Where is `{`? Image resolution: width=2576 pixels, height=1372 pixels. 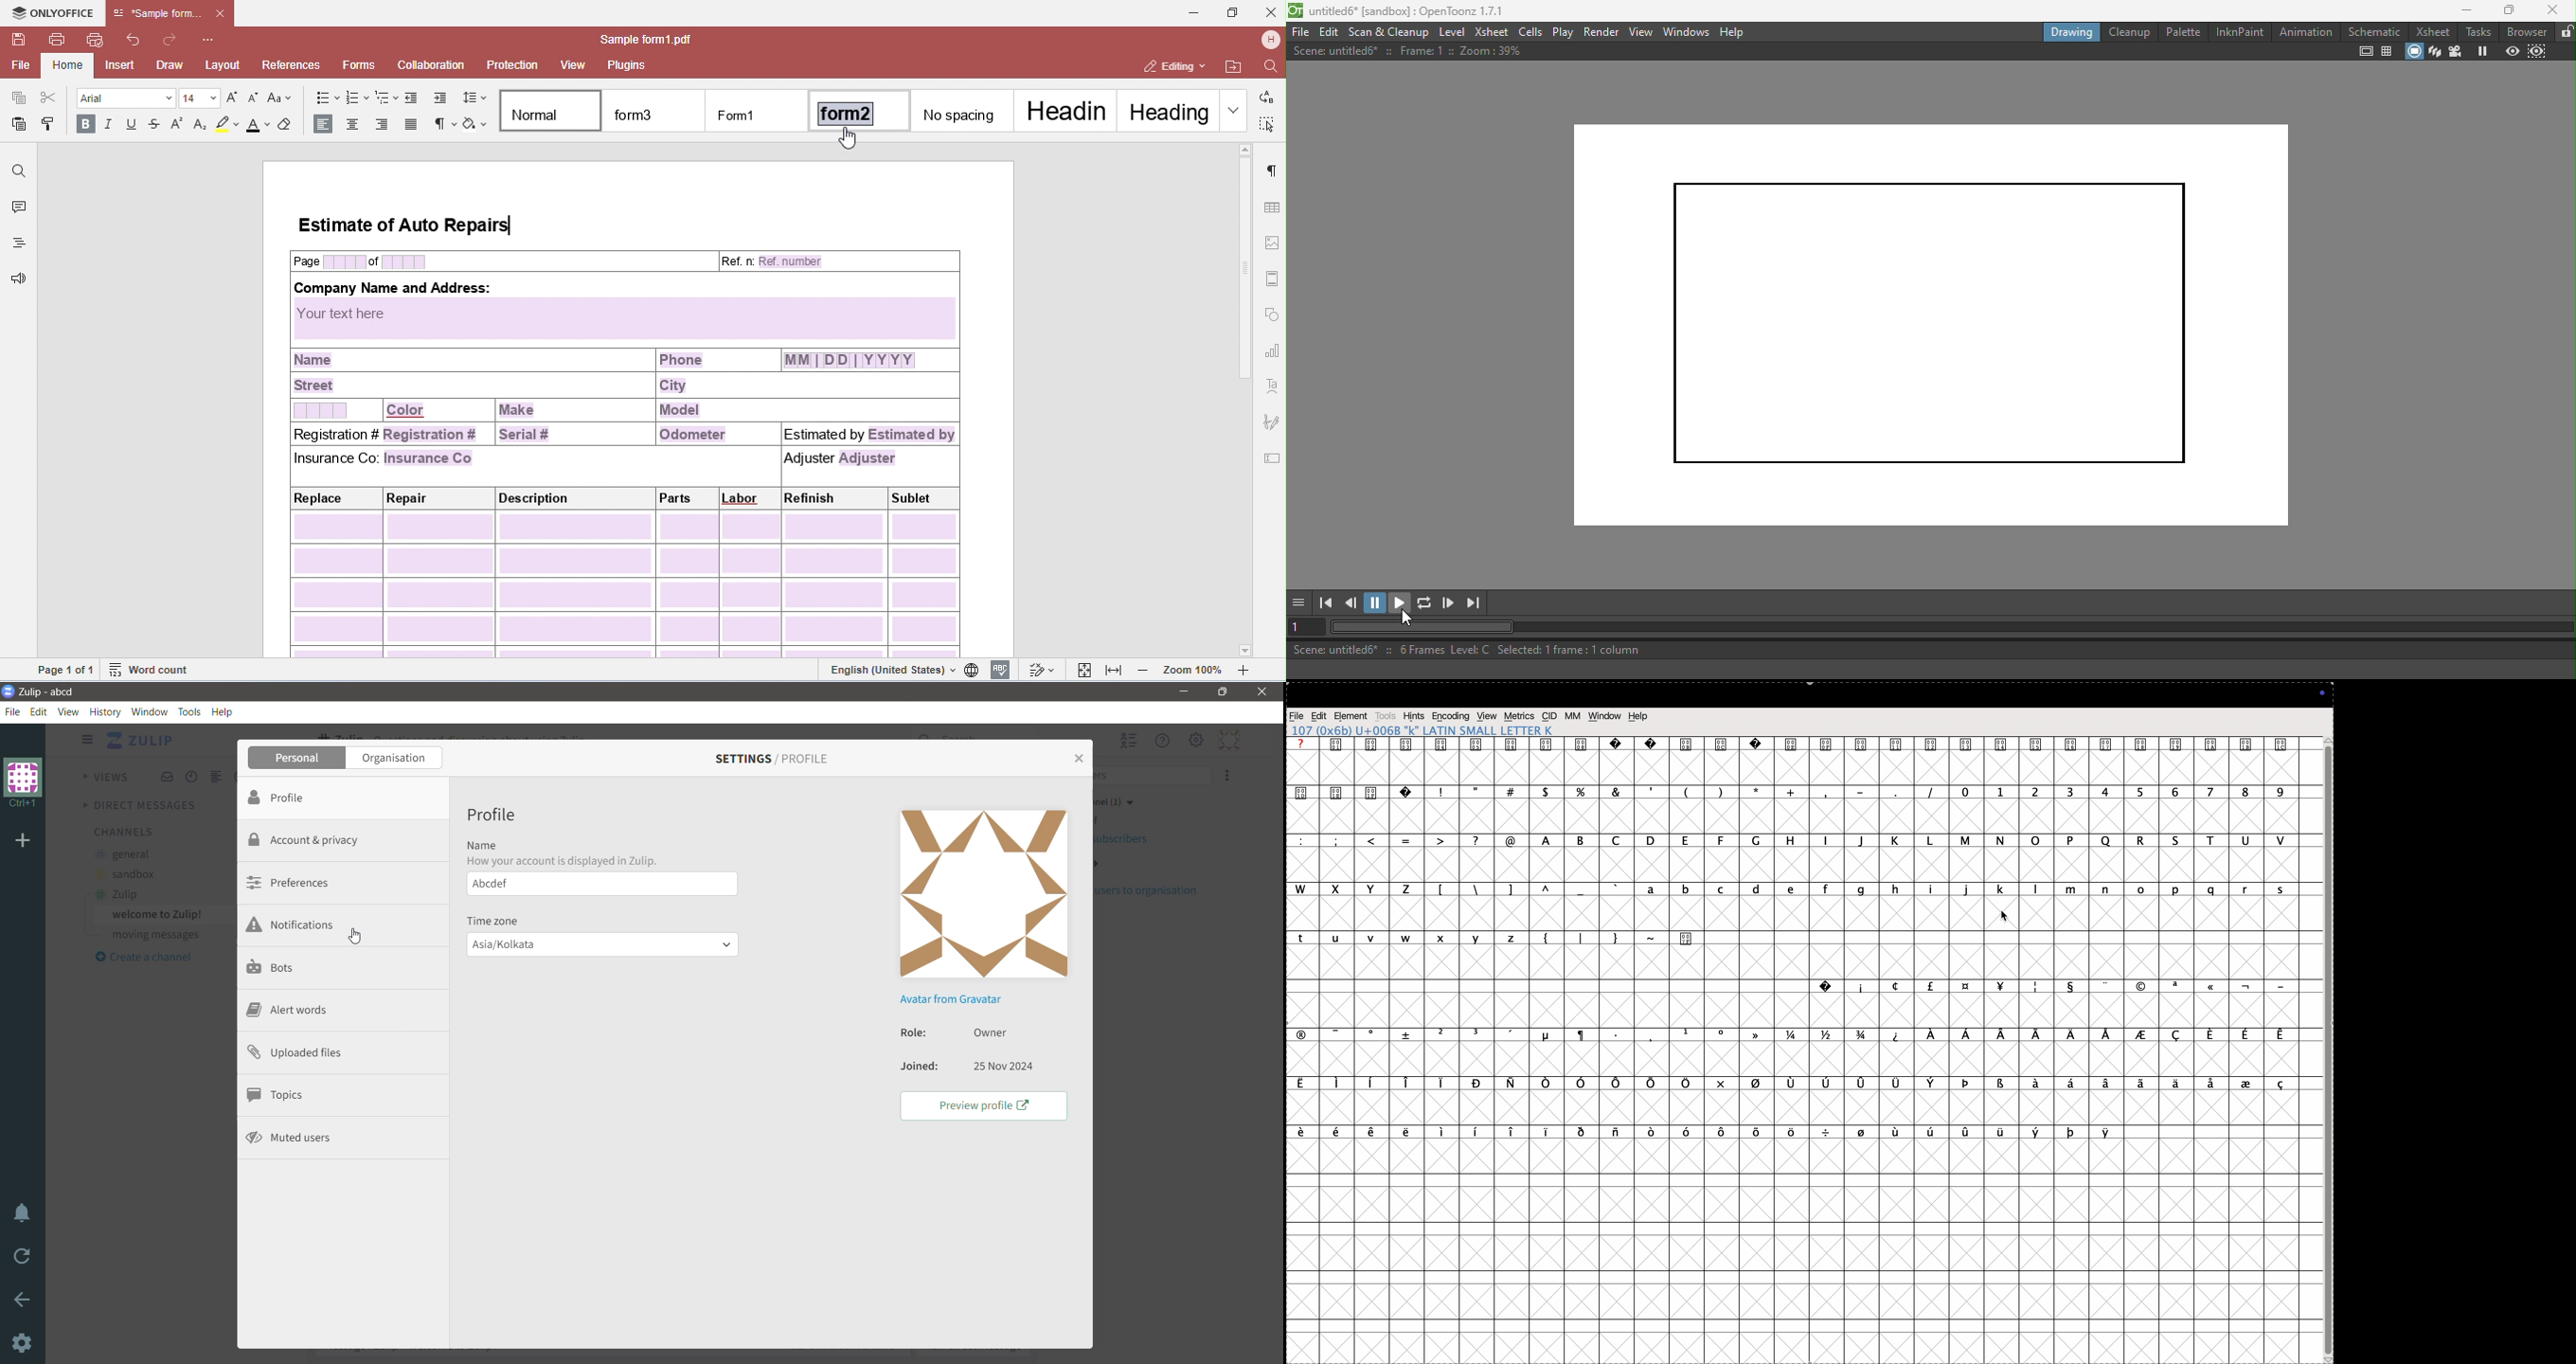
{ is located at coordinates (1551, 939).